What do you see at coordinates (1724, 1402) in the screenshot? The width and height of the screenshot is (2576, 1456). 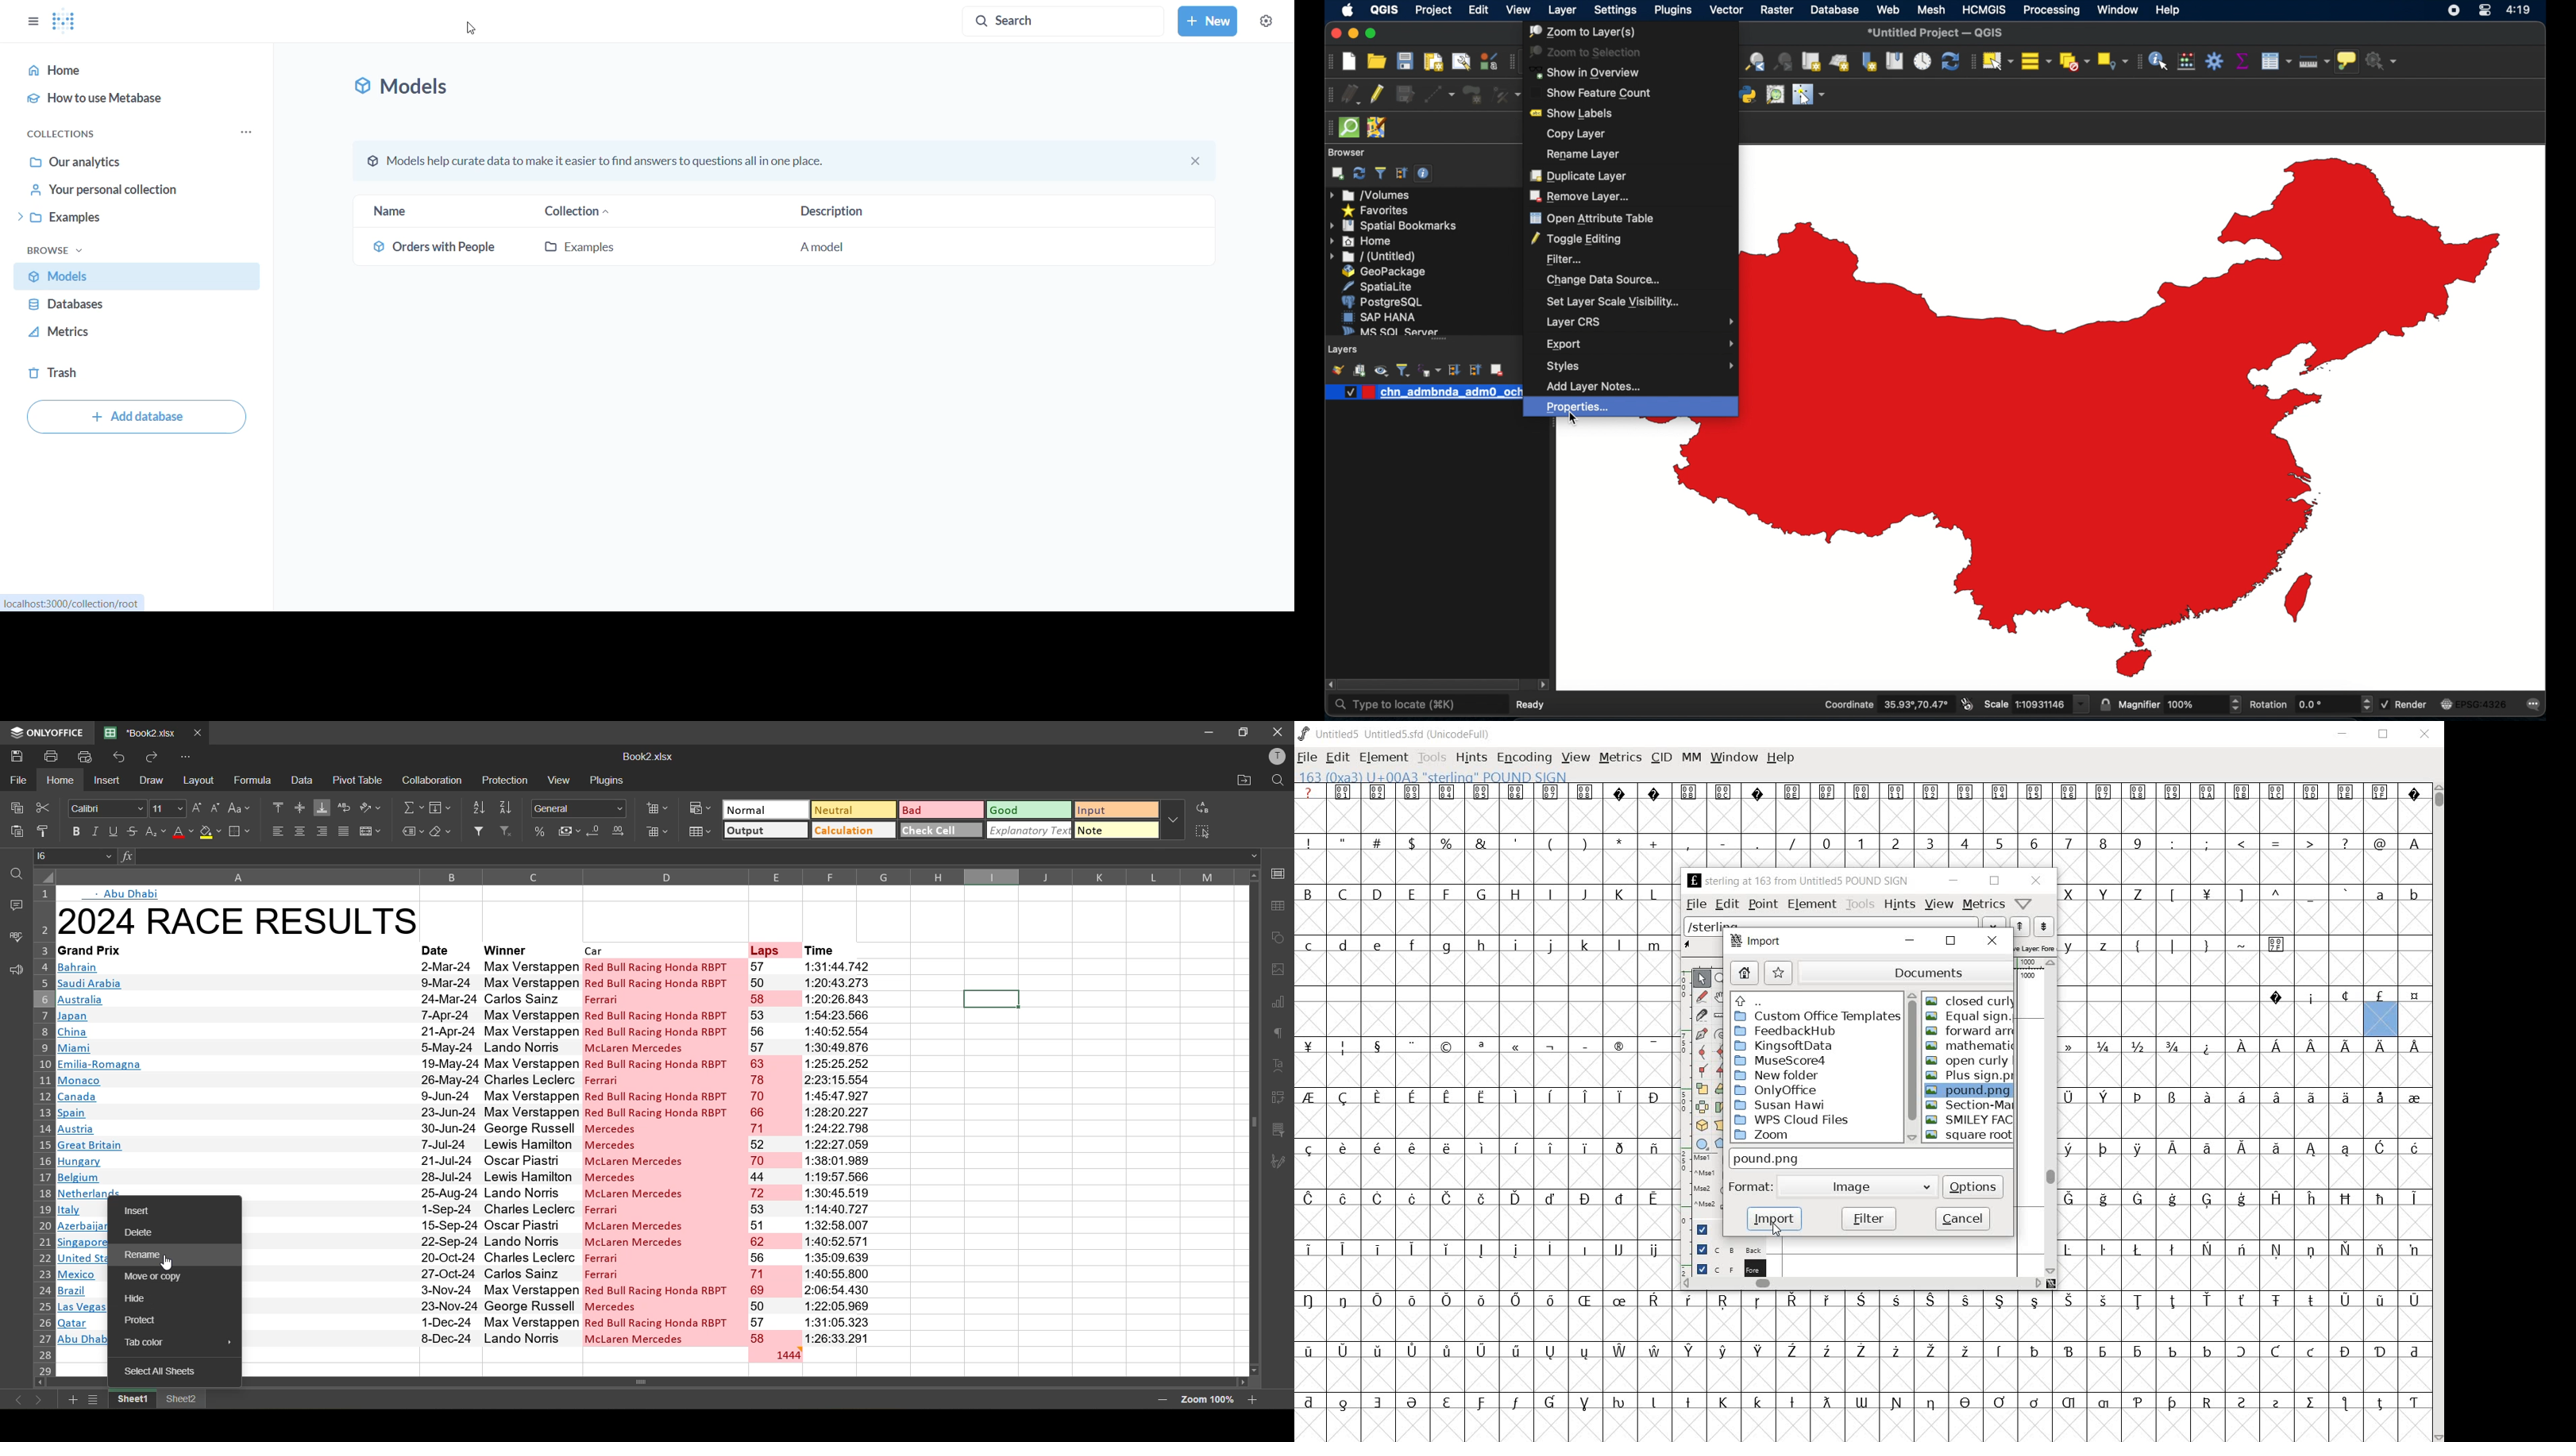 I see `Symbol` at bounding box center [1724, 1402].